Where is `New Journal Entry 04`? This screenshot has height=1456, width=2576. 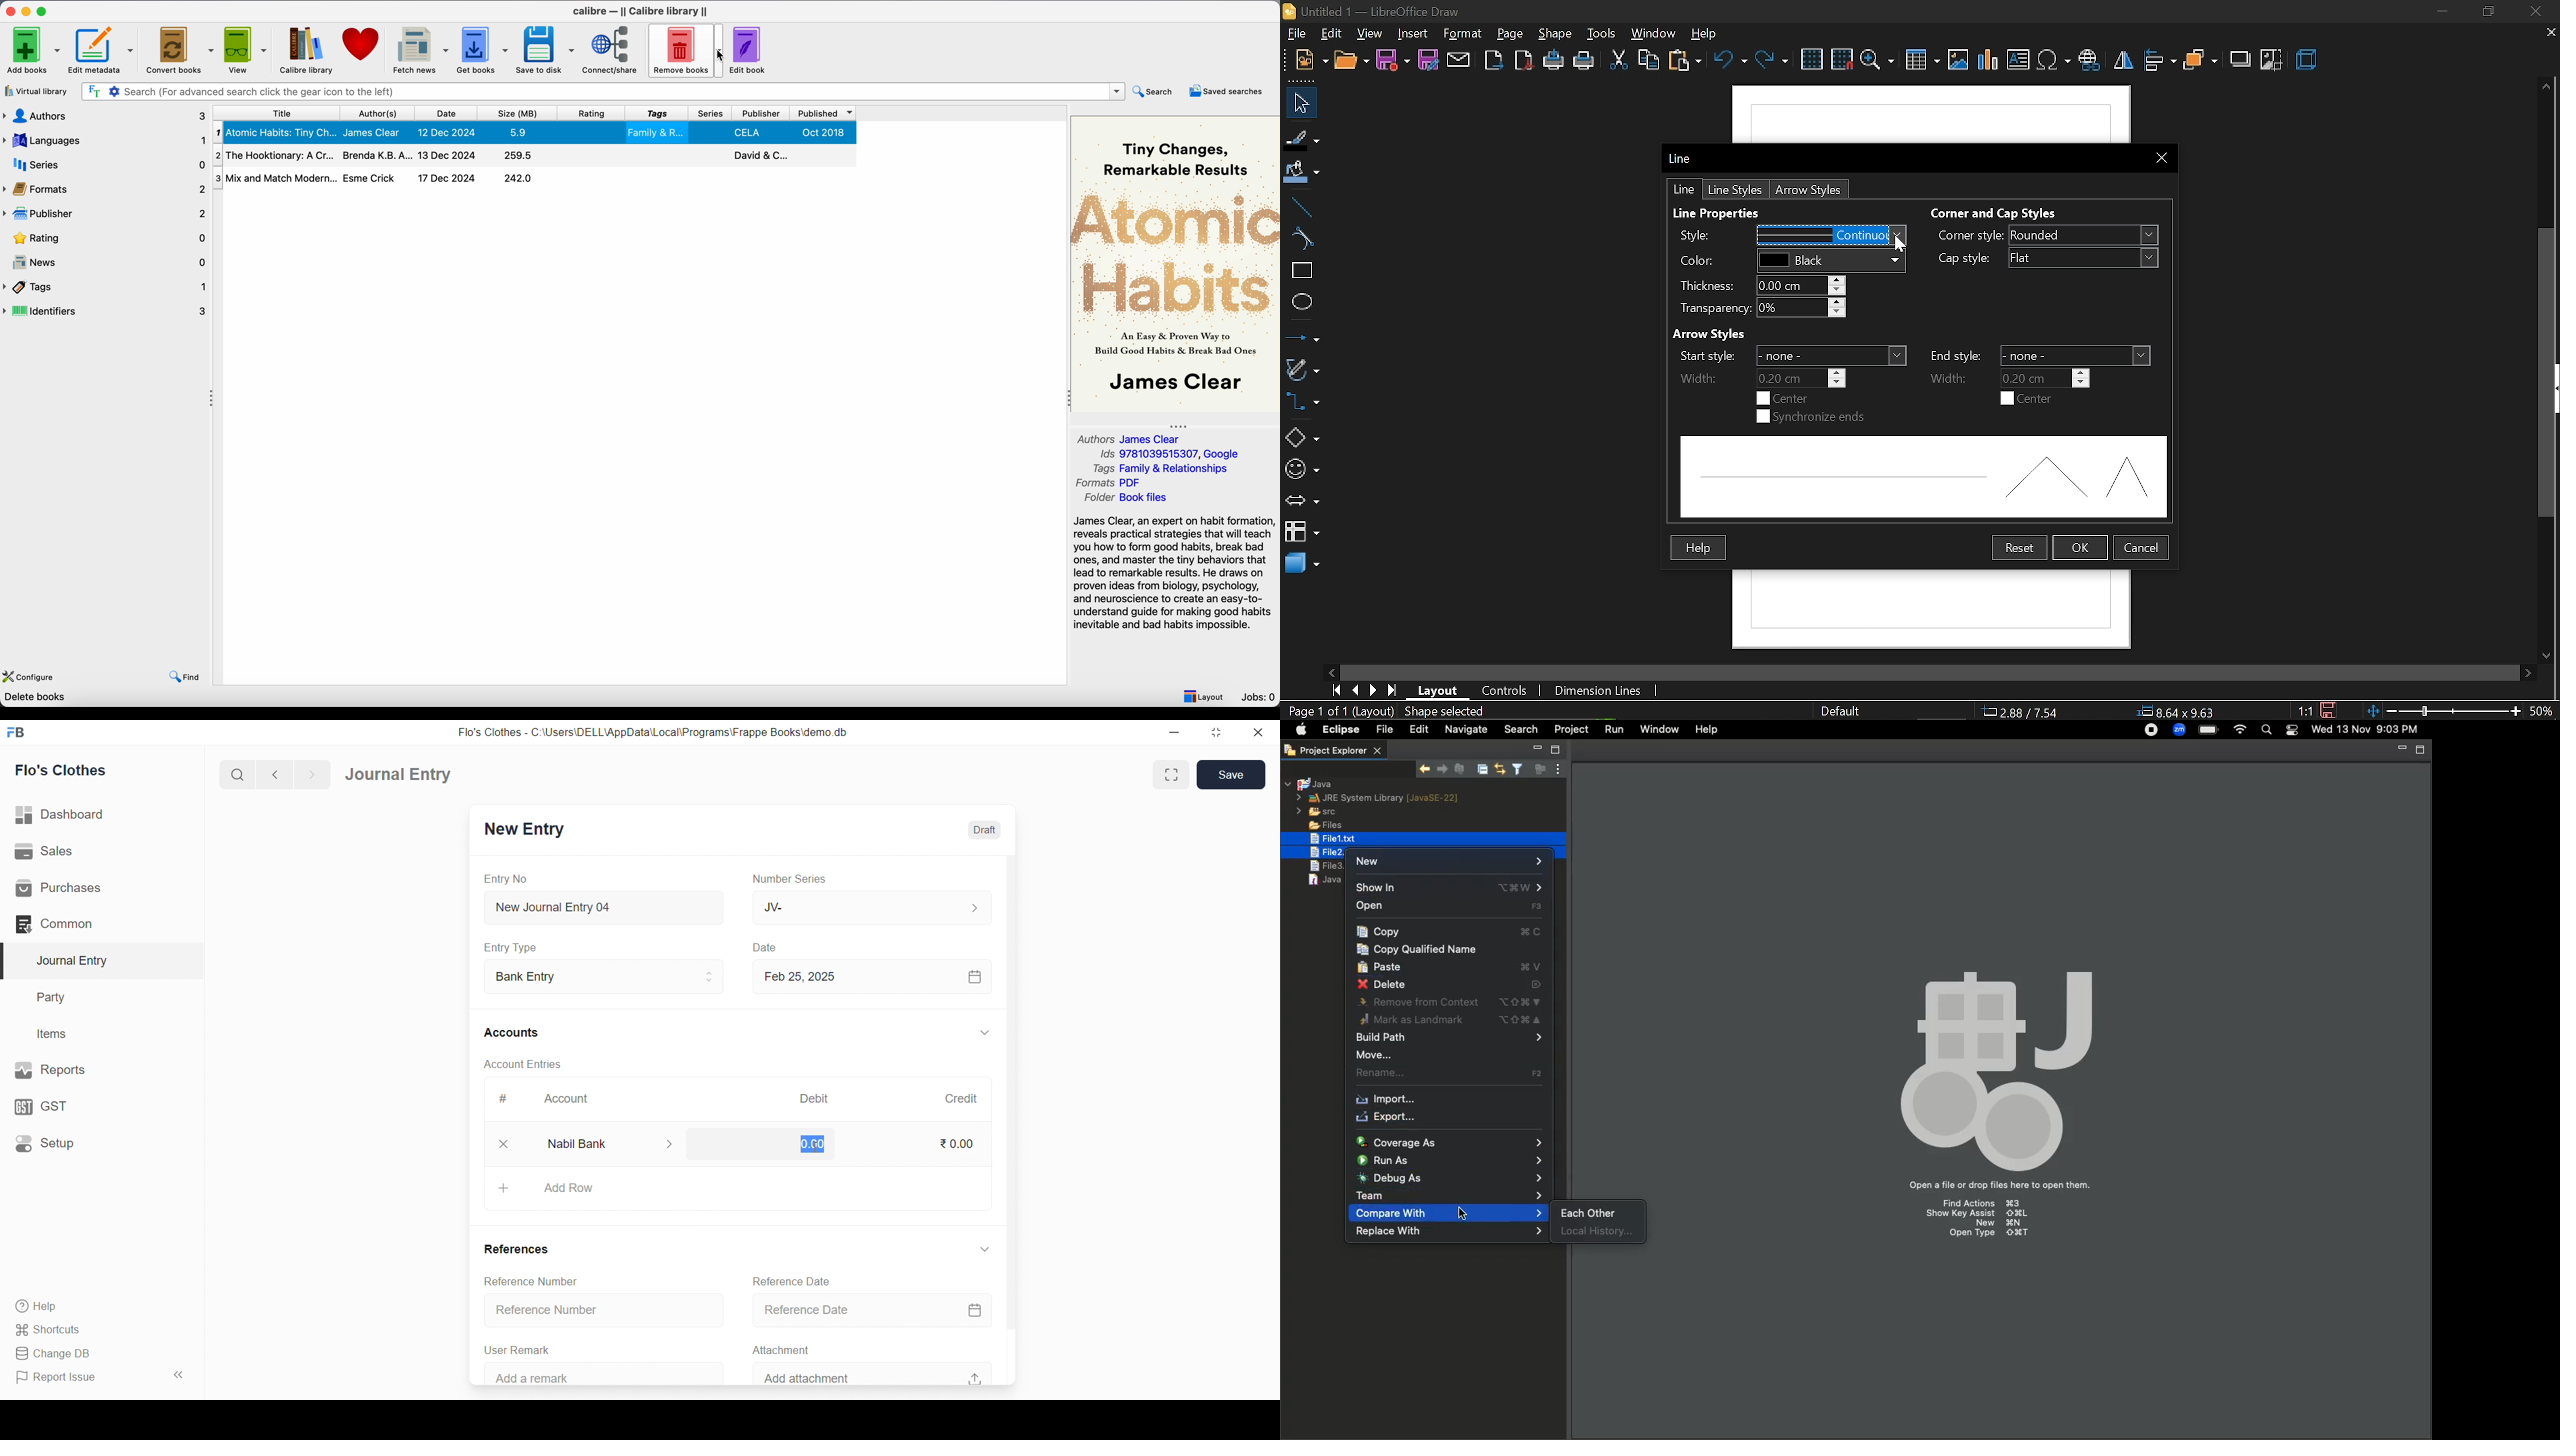
New Journal Entry 04 is located at coordinates (601, 907).